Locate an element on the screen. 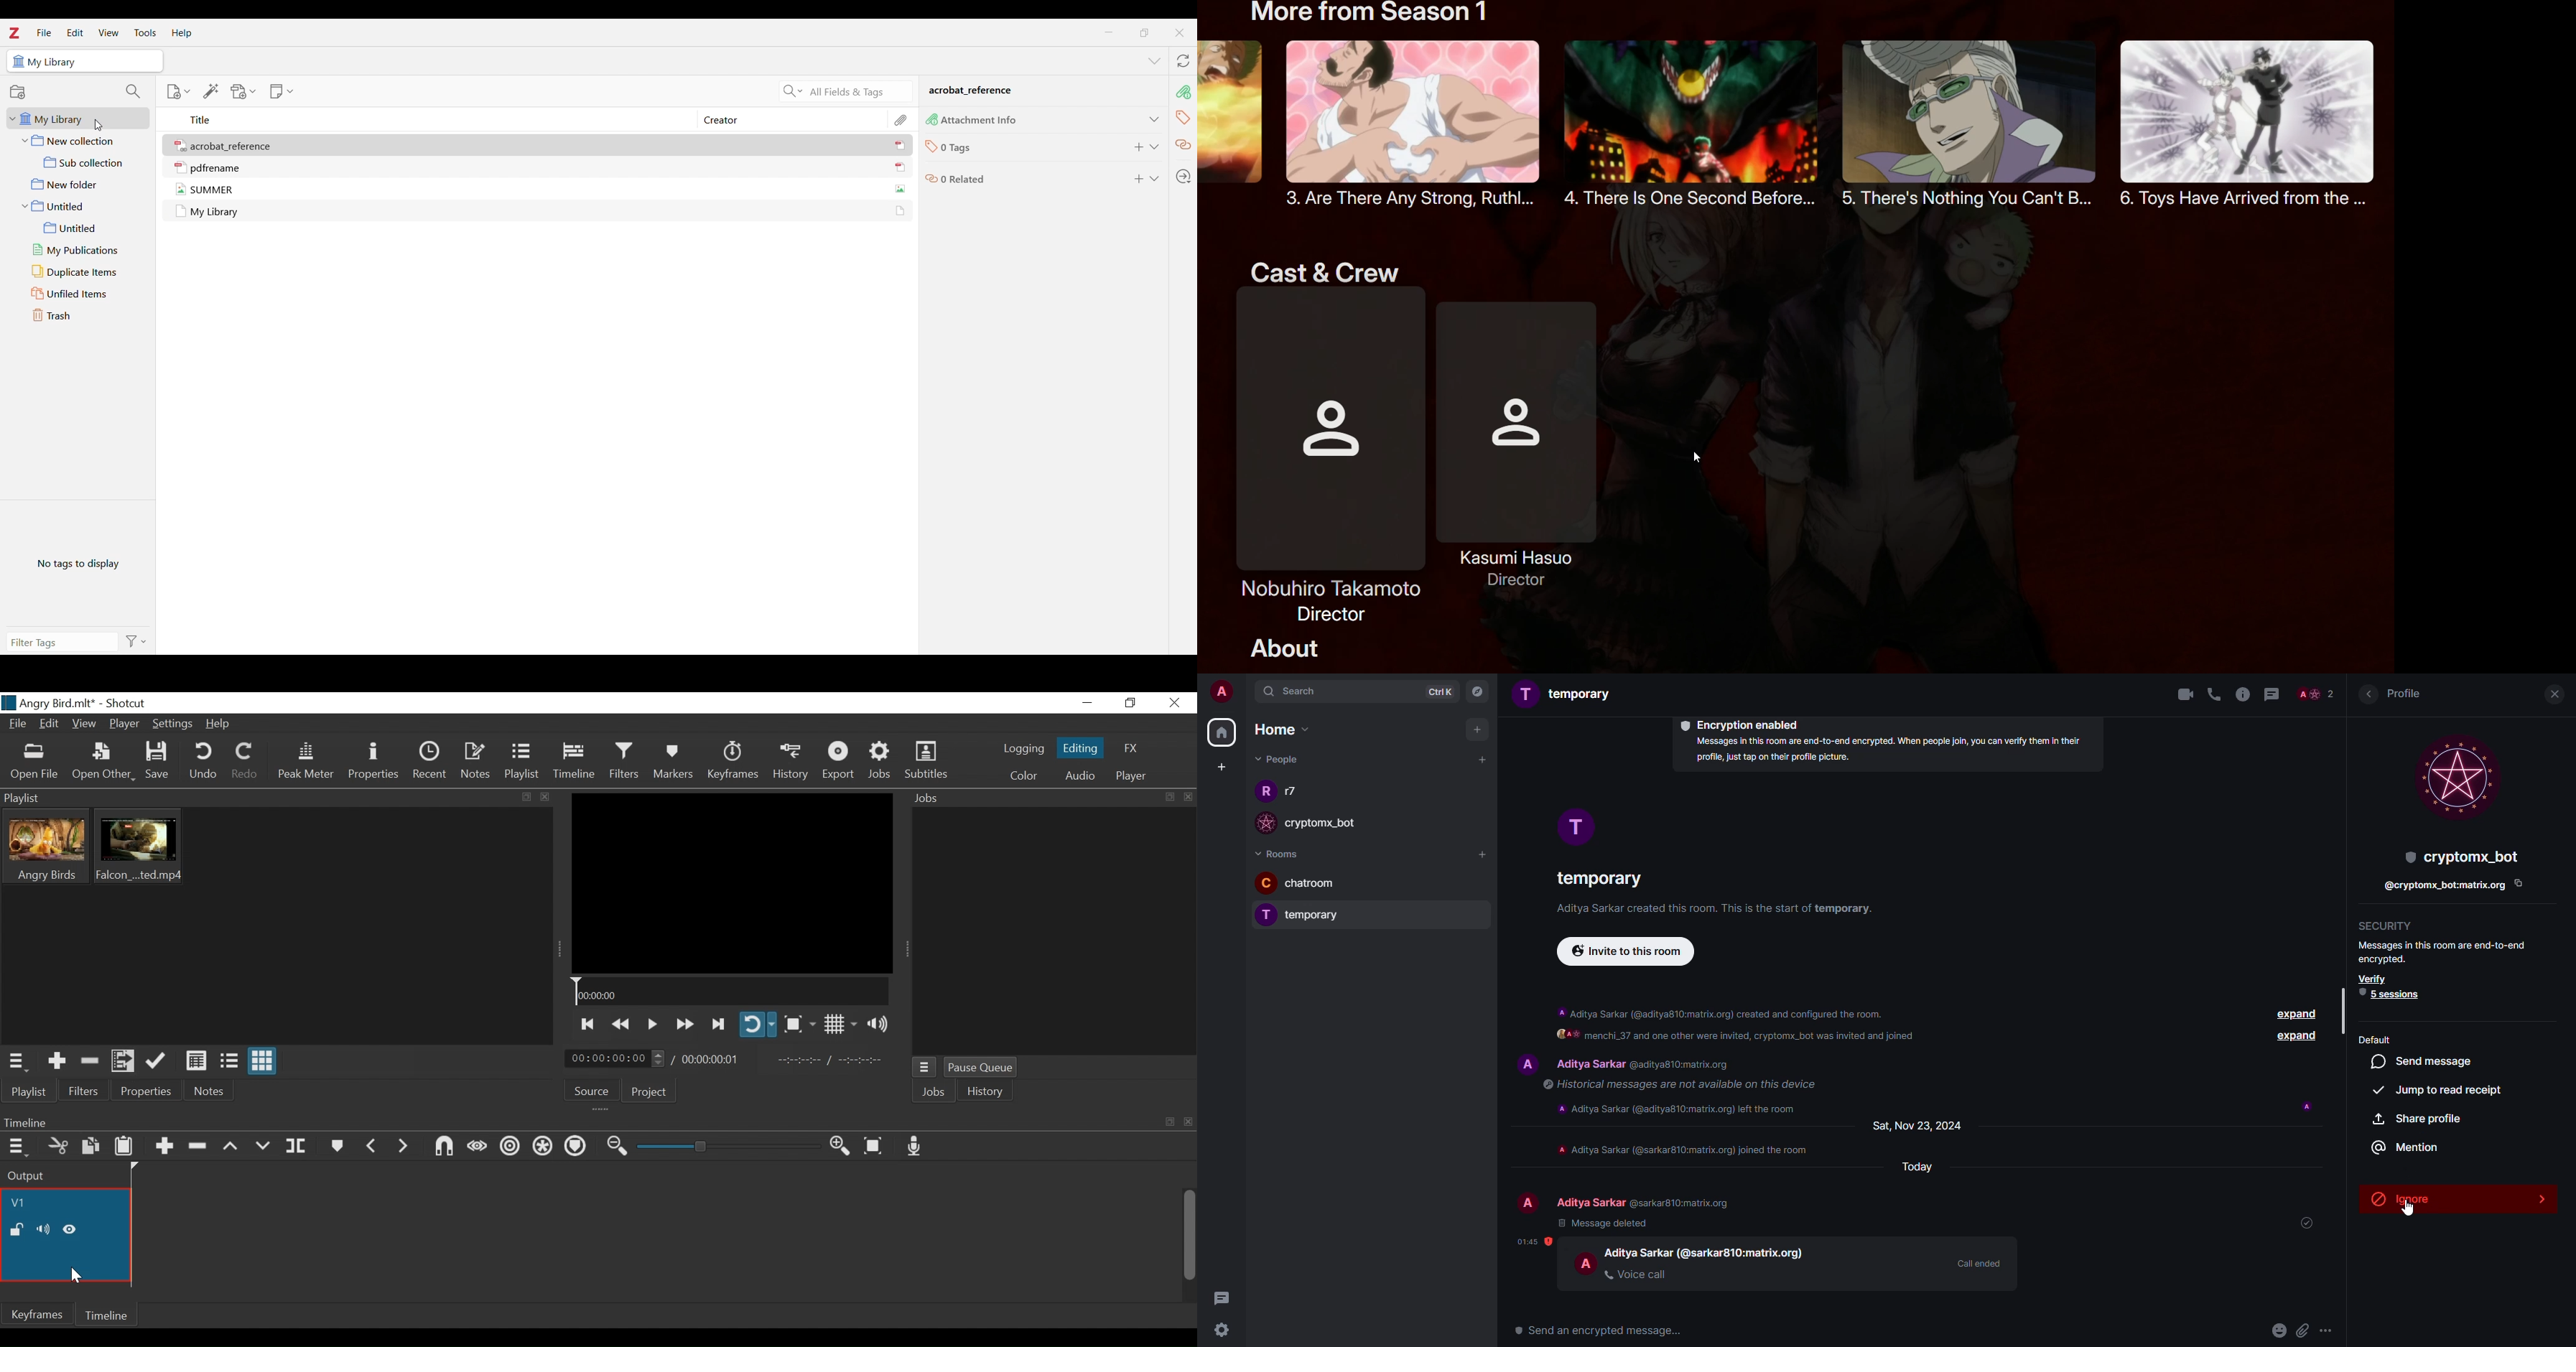 Image resolution: width=2576 pixels, height=1372 pixels. sent is located at coordinates (2311, 1222).